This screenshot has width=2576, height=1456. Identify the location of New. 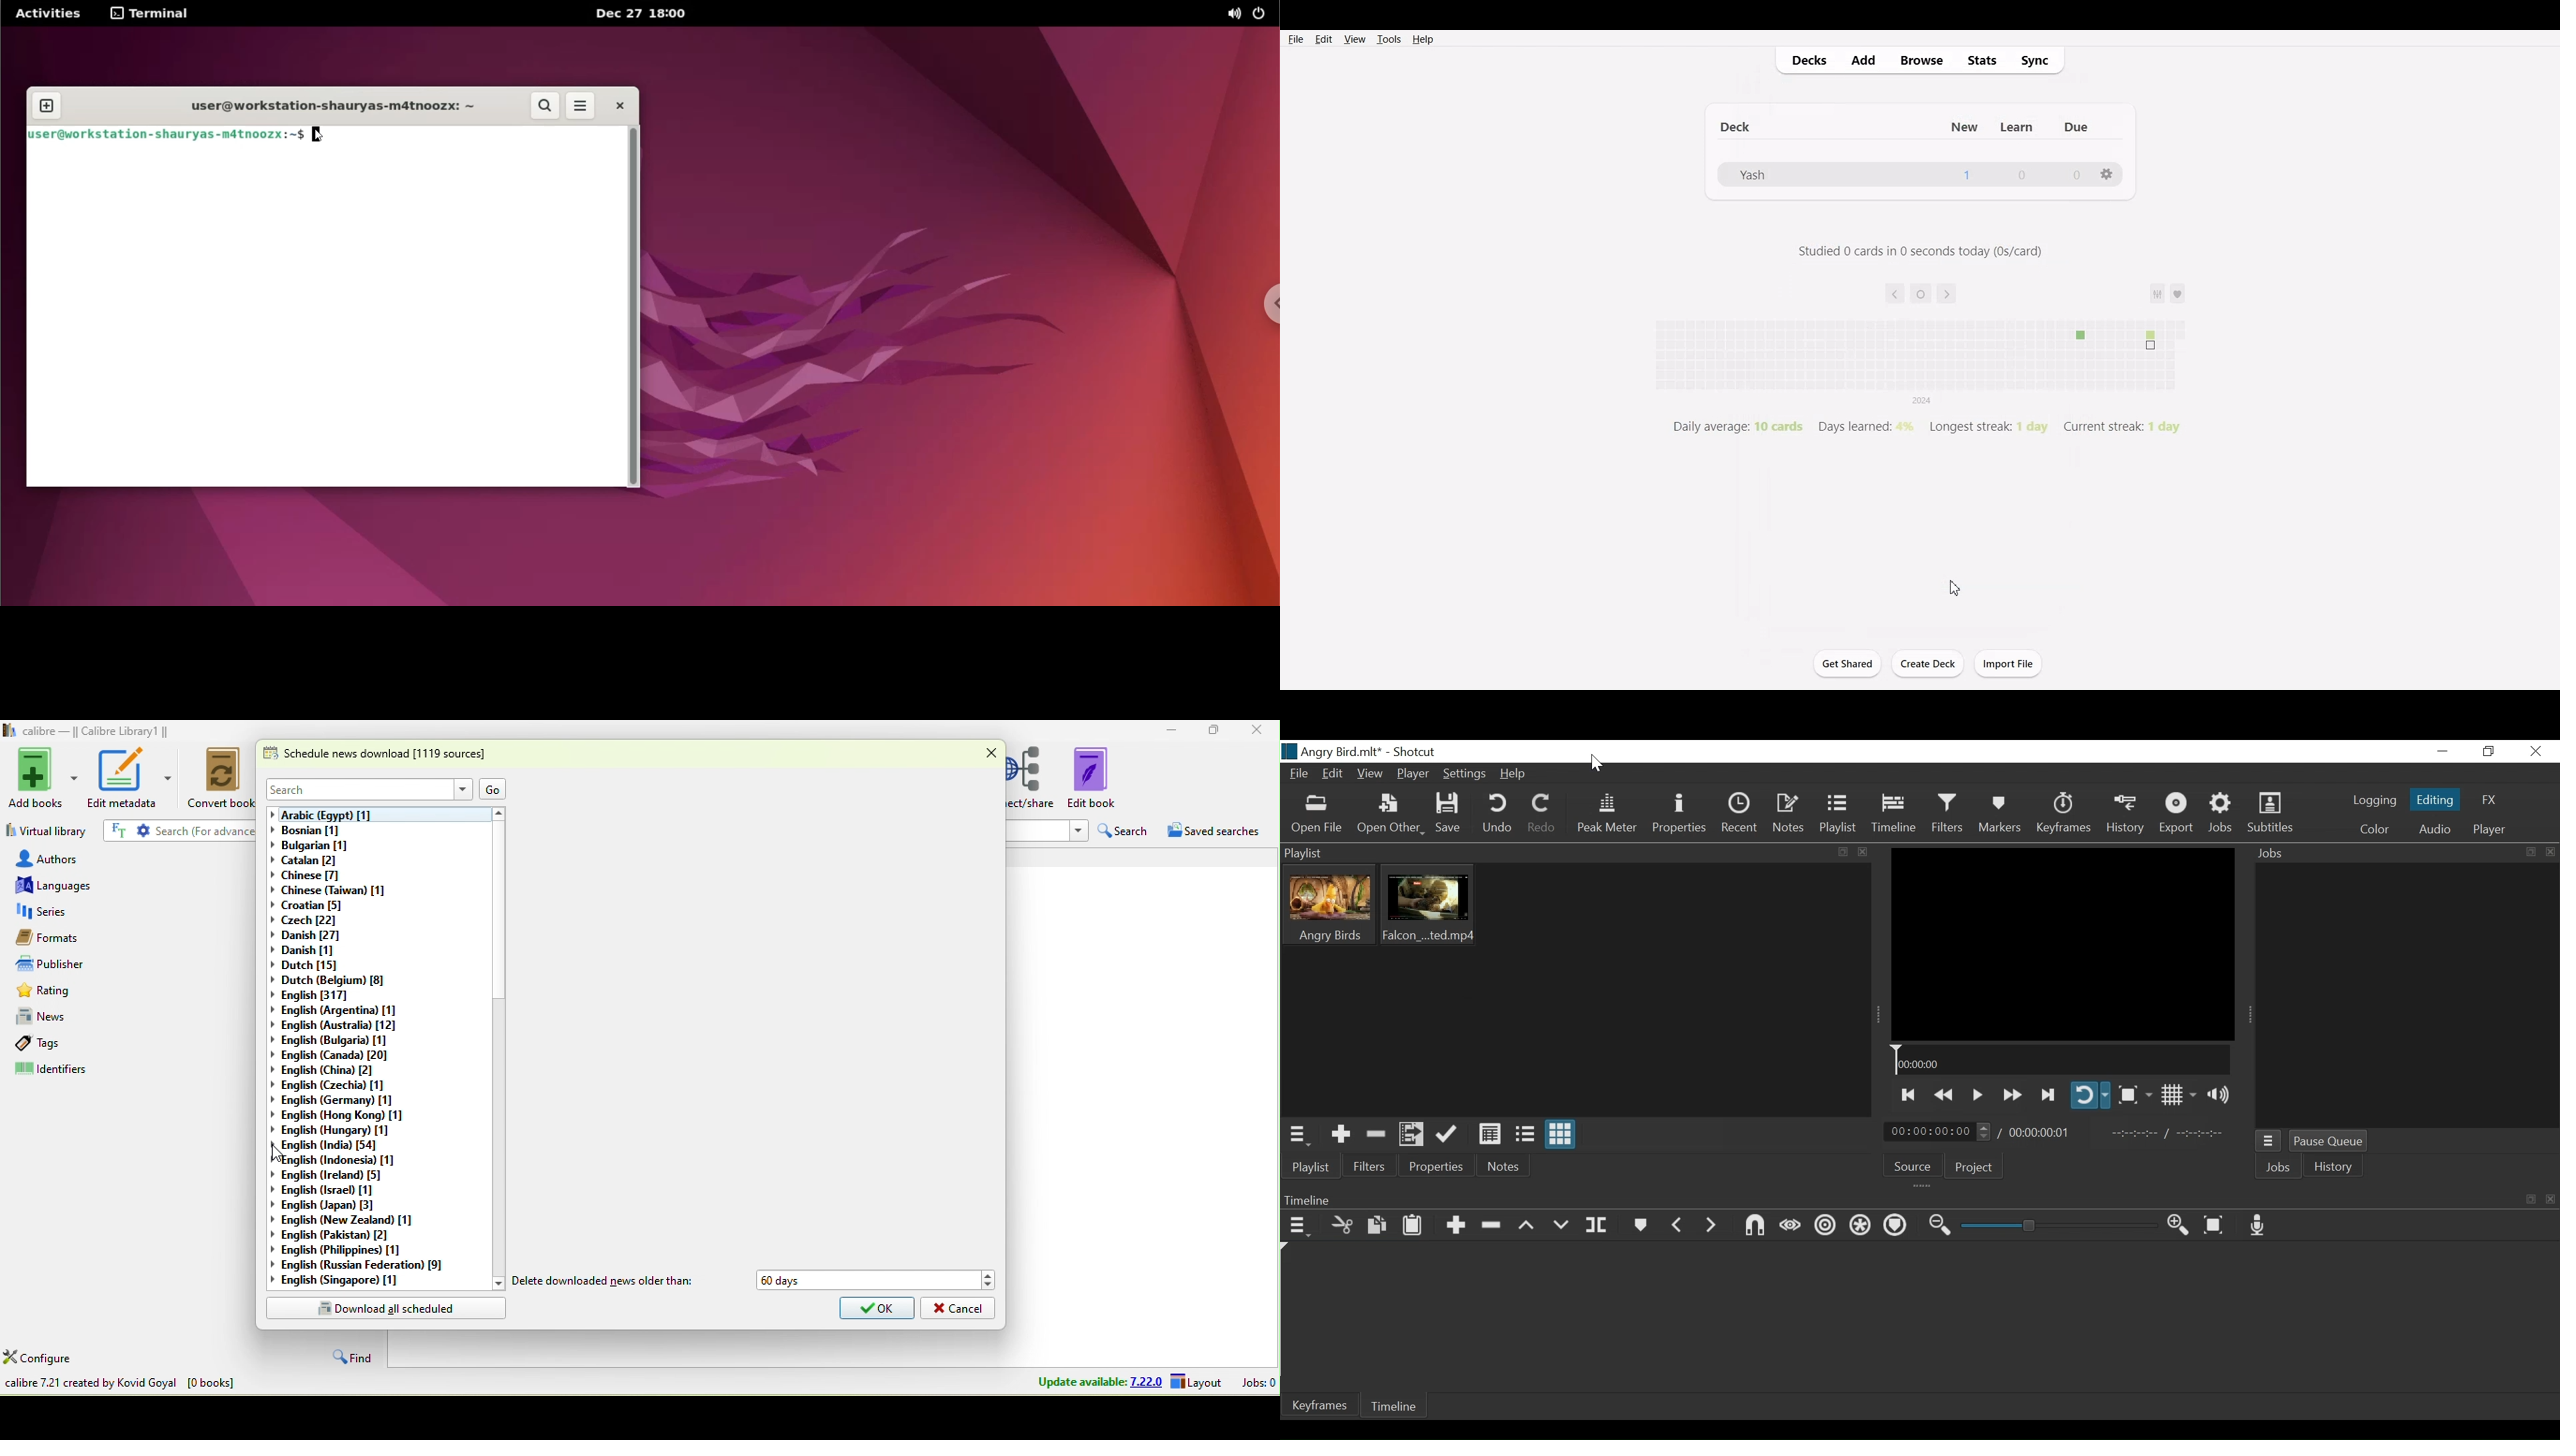
(1957, 124).